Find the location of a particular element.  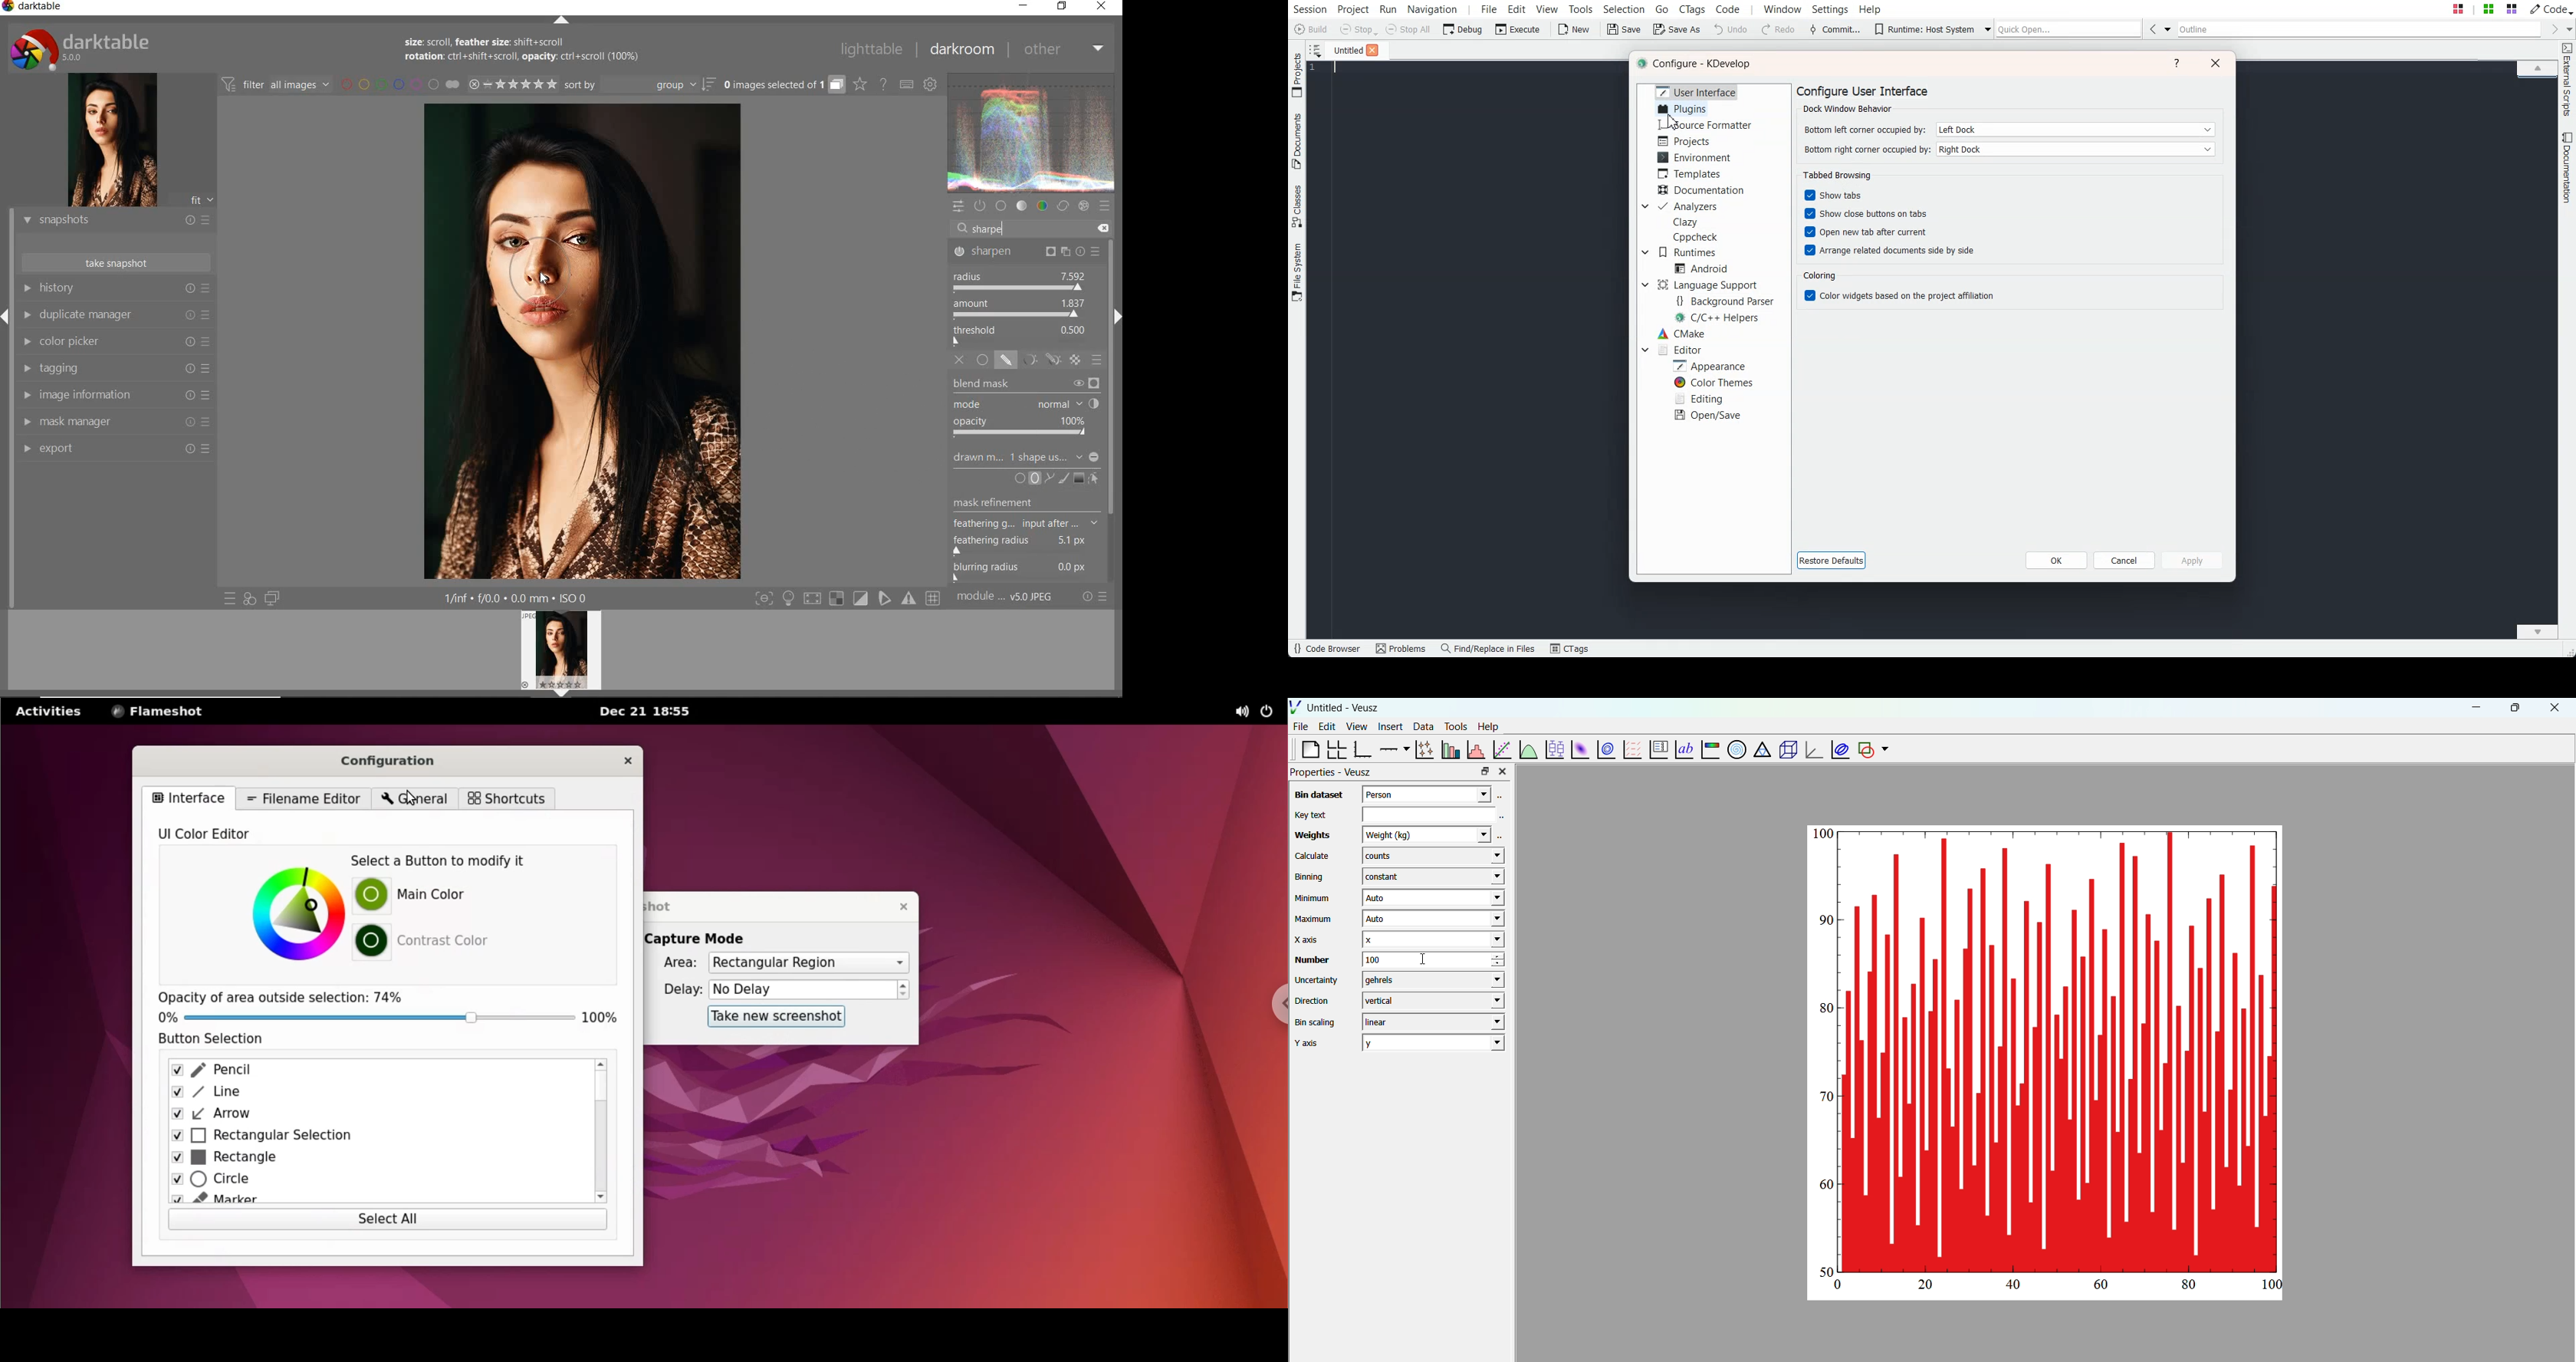

display a second darkroom image below is located at coordinates (273, 598).